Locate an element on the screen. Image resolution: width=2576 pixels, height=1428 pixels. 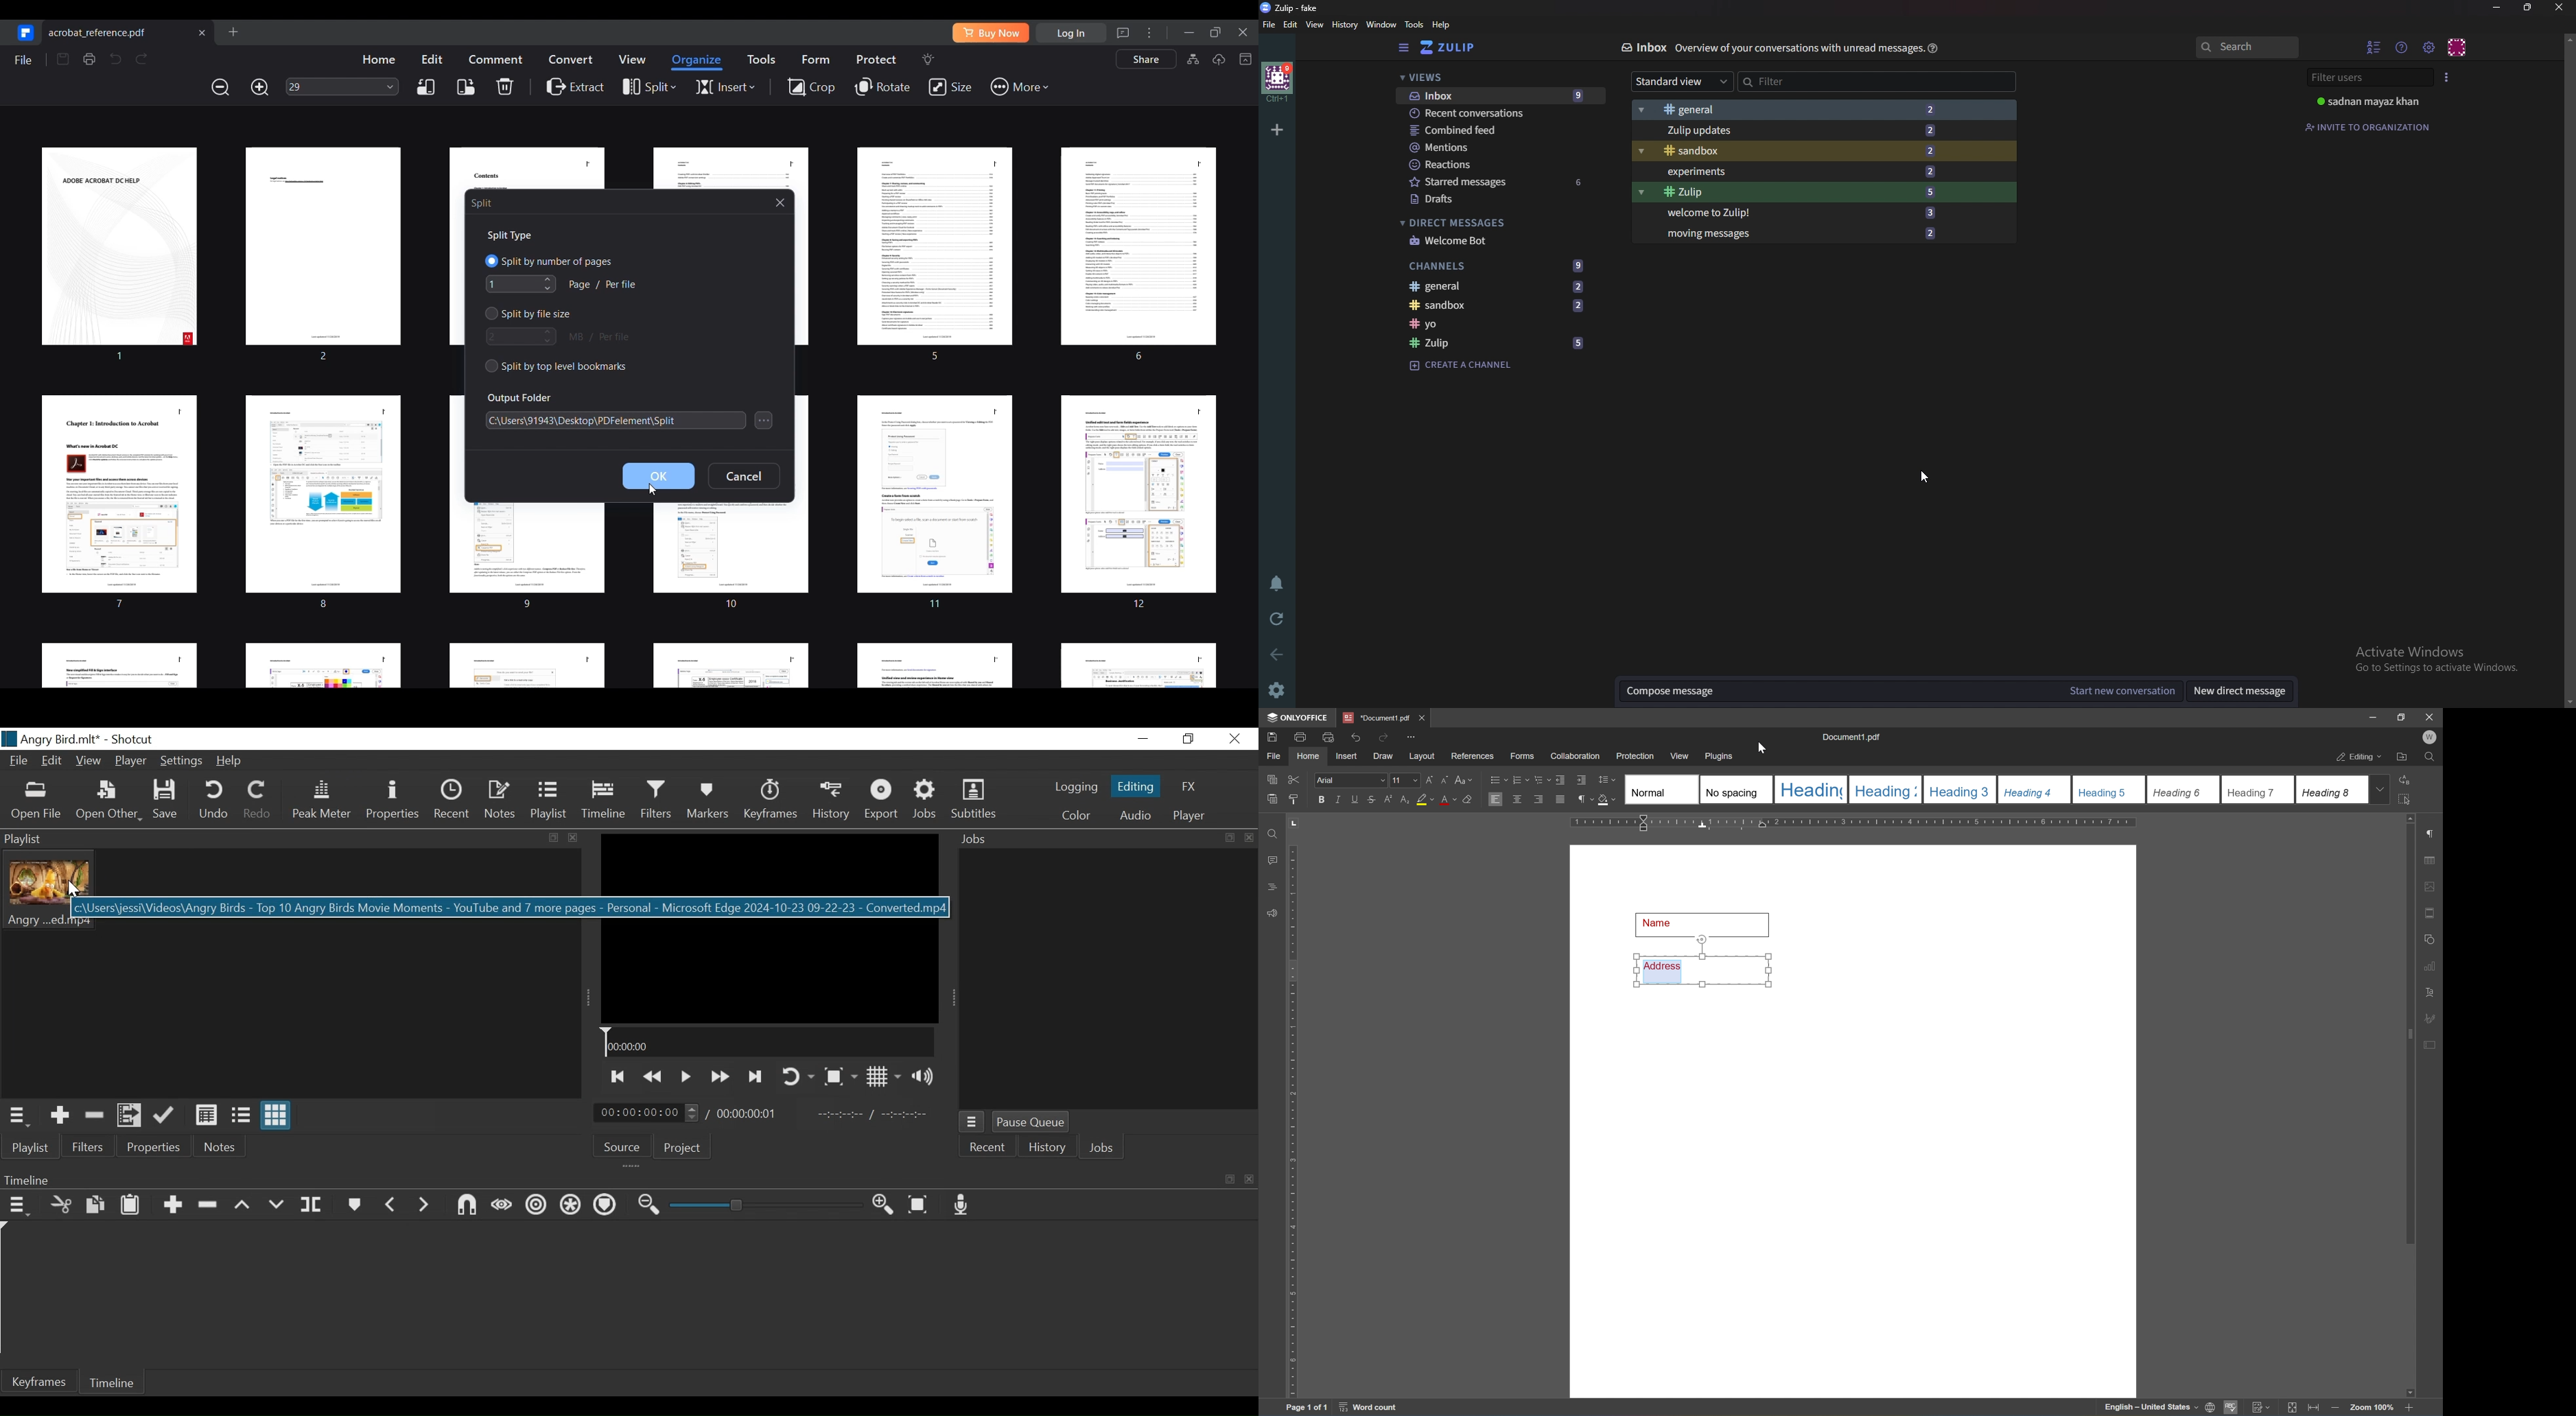
table settings is located at coordinates (2431, 859).